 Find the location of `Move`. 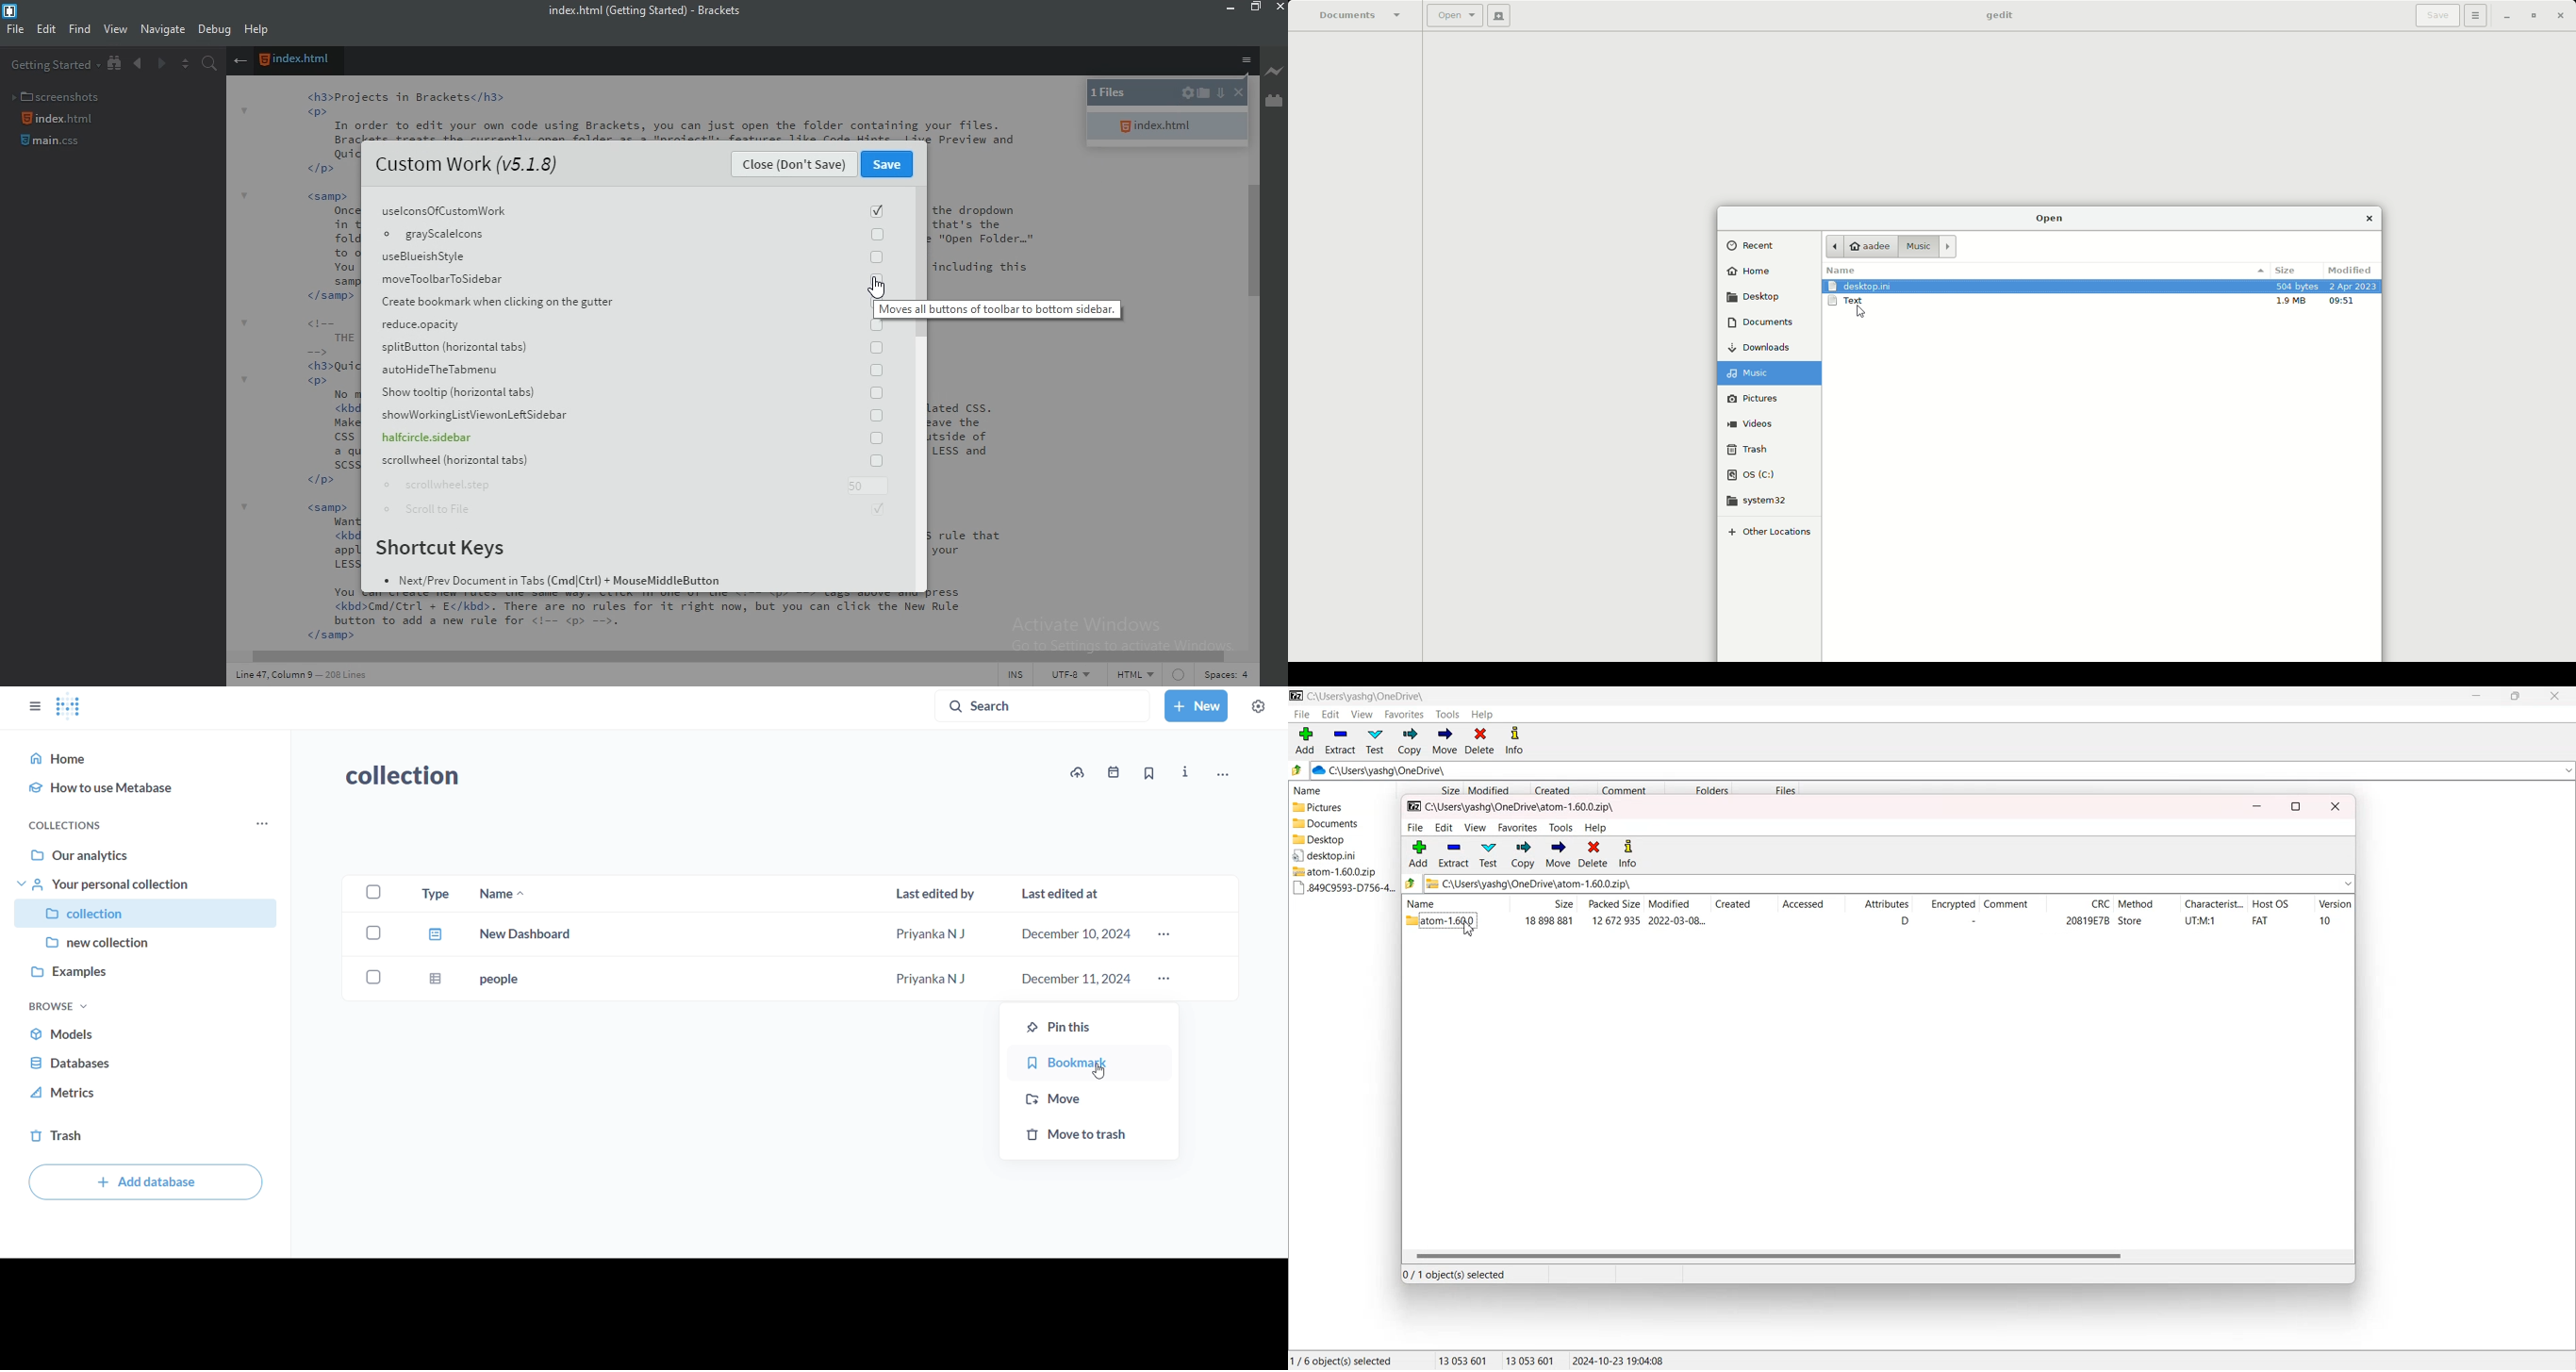

Move is located at coordinates (1444, 741).